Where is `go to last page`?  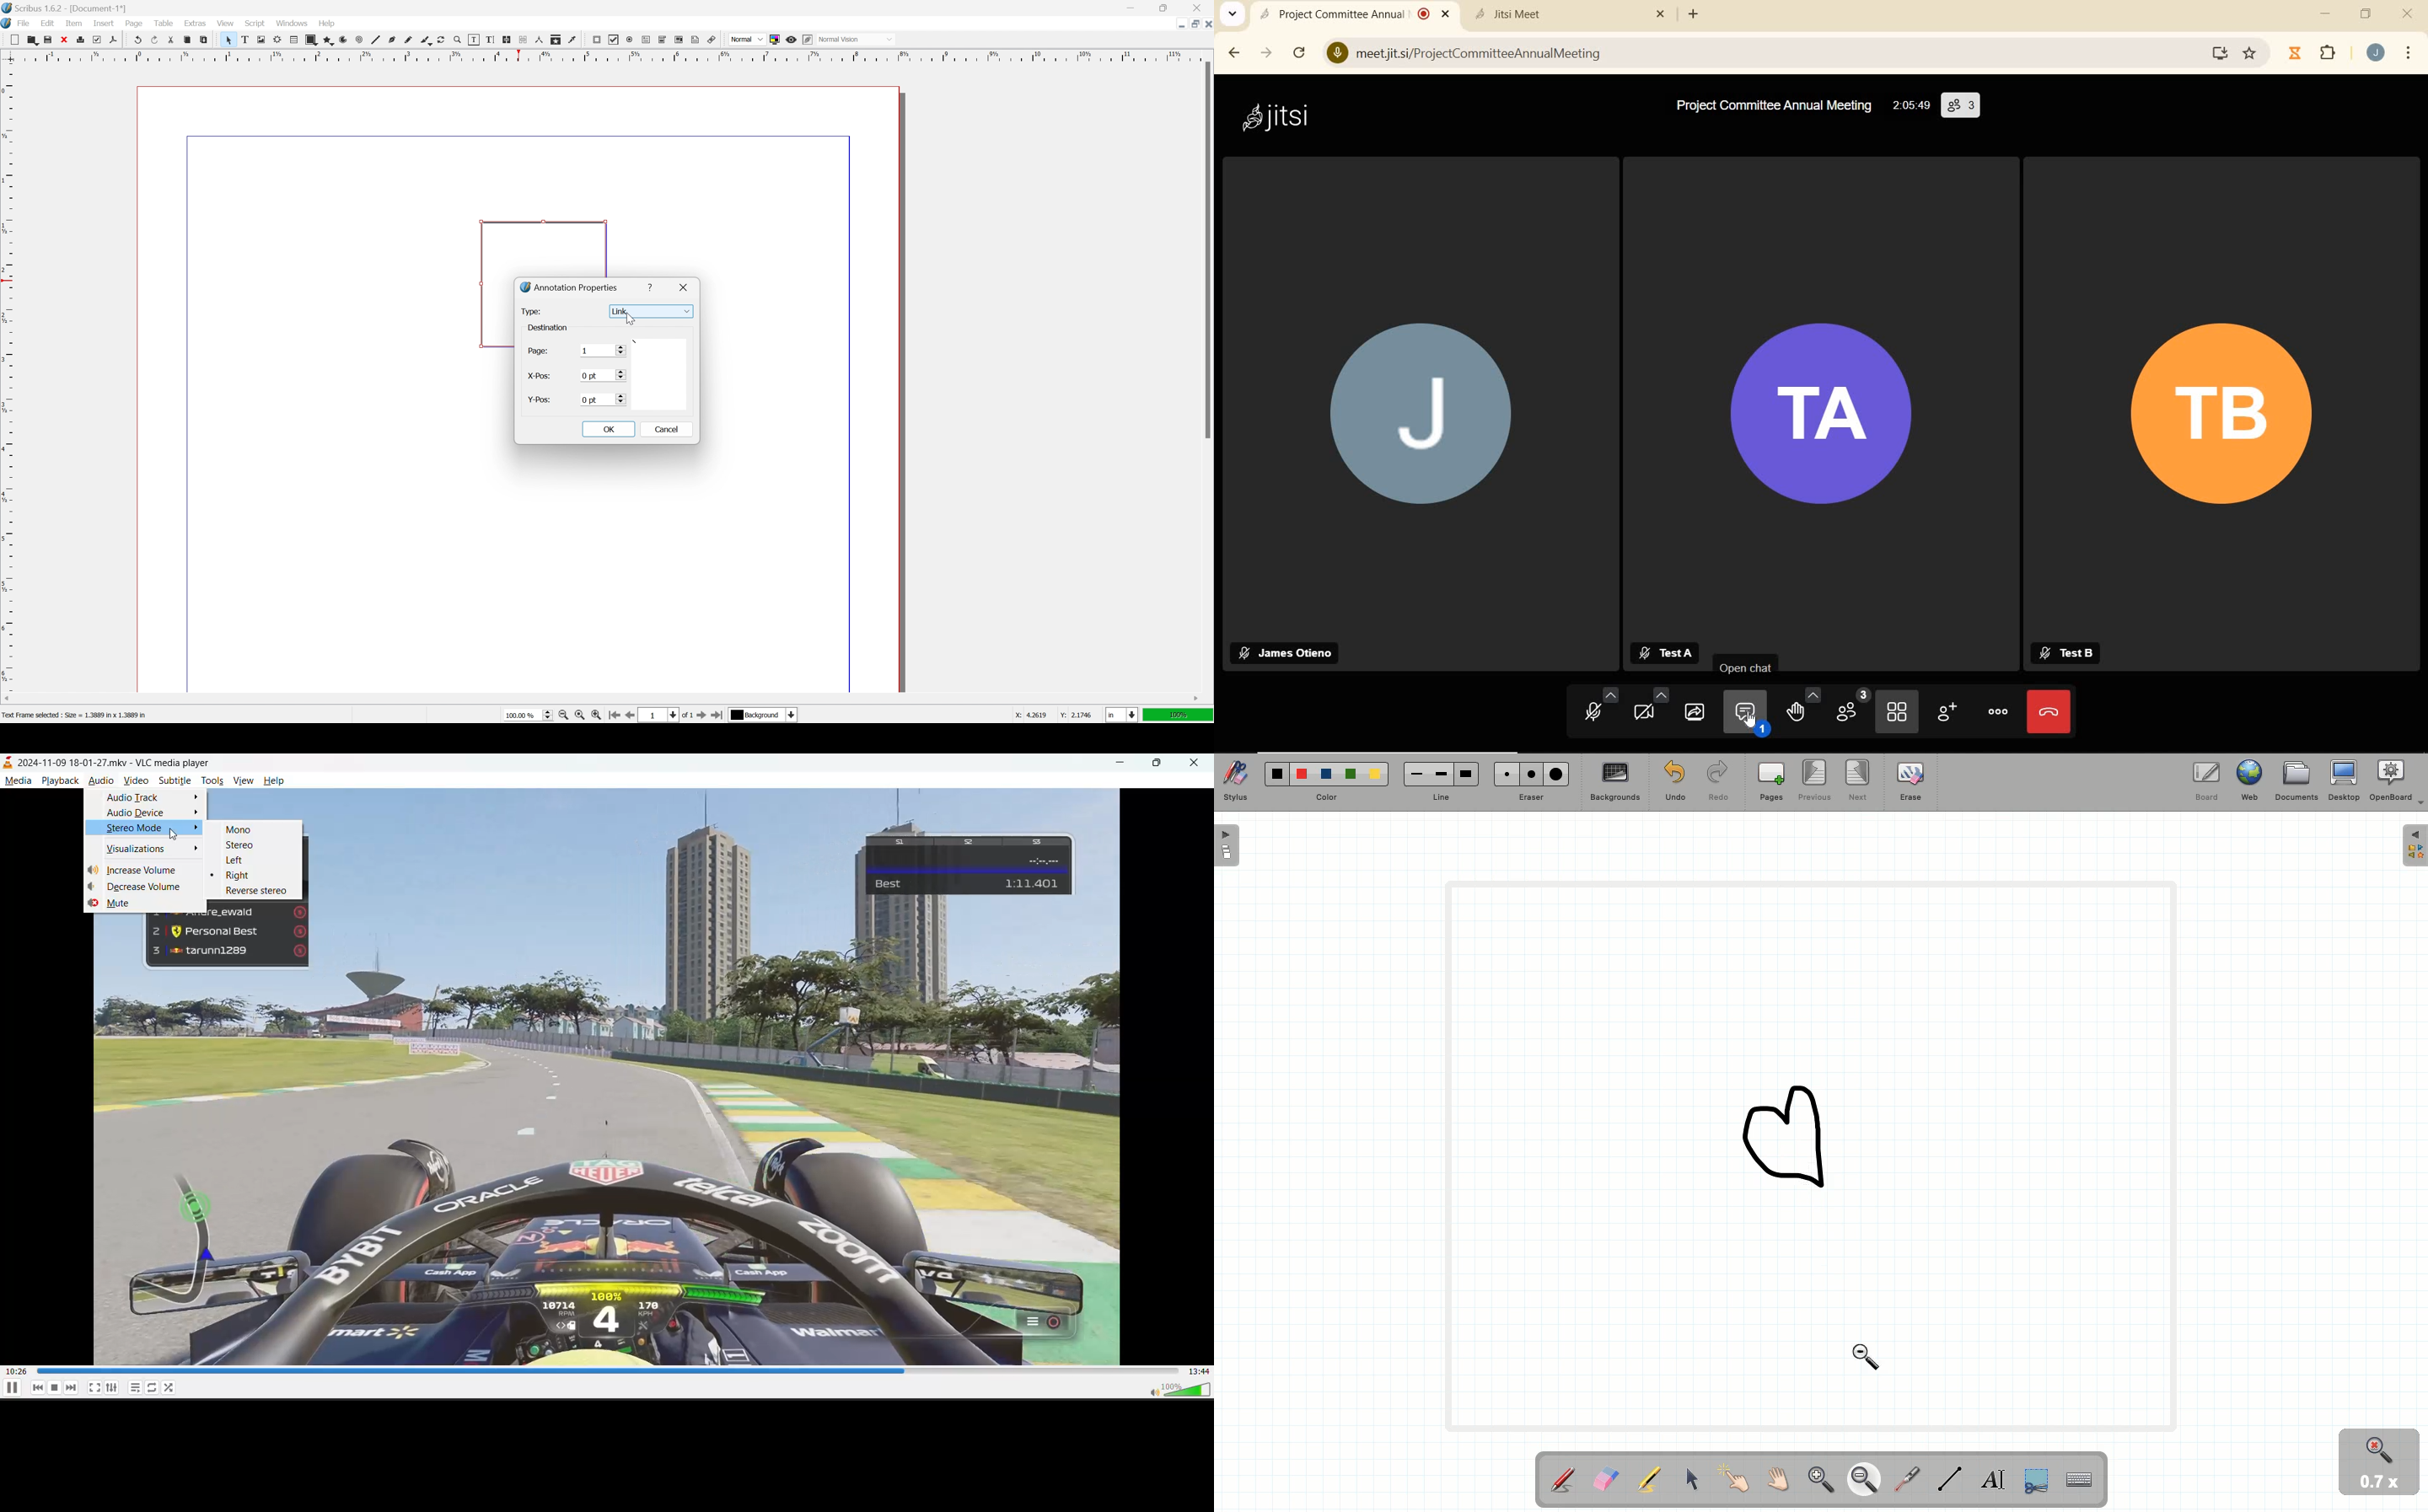
go to last page is located at coordinates (718, 714).